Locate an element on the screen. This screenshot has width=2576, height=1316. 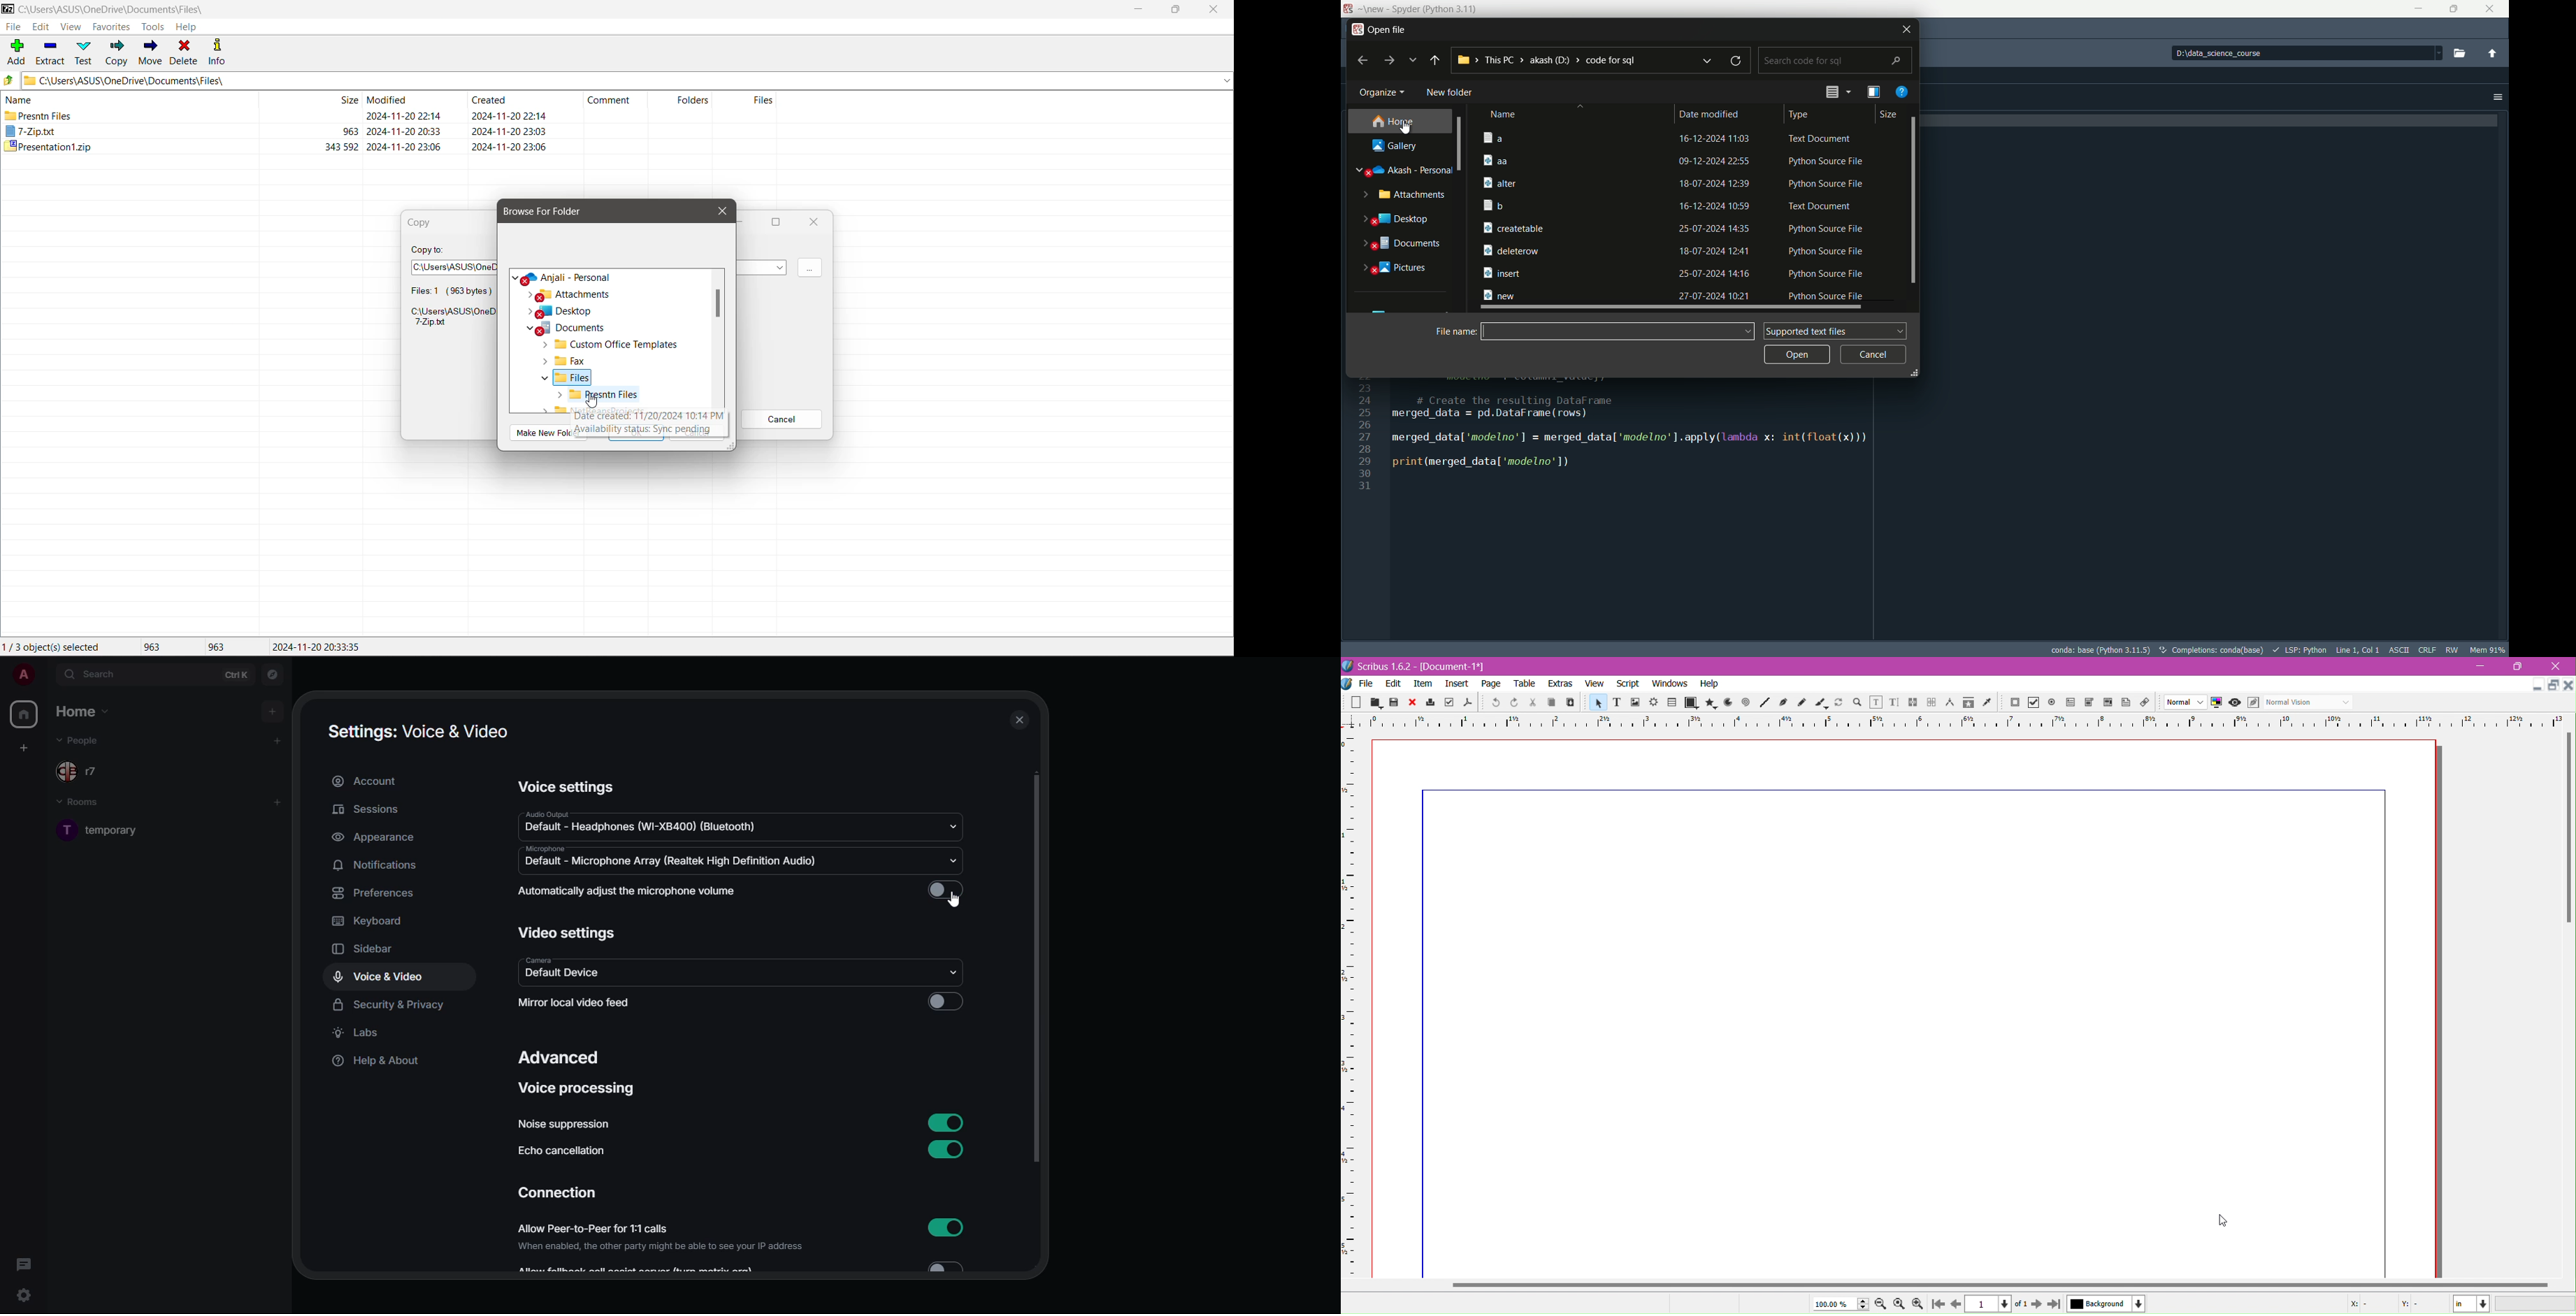
open file is located at coordinates (1387, 29).